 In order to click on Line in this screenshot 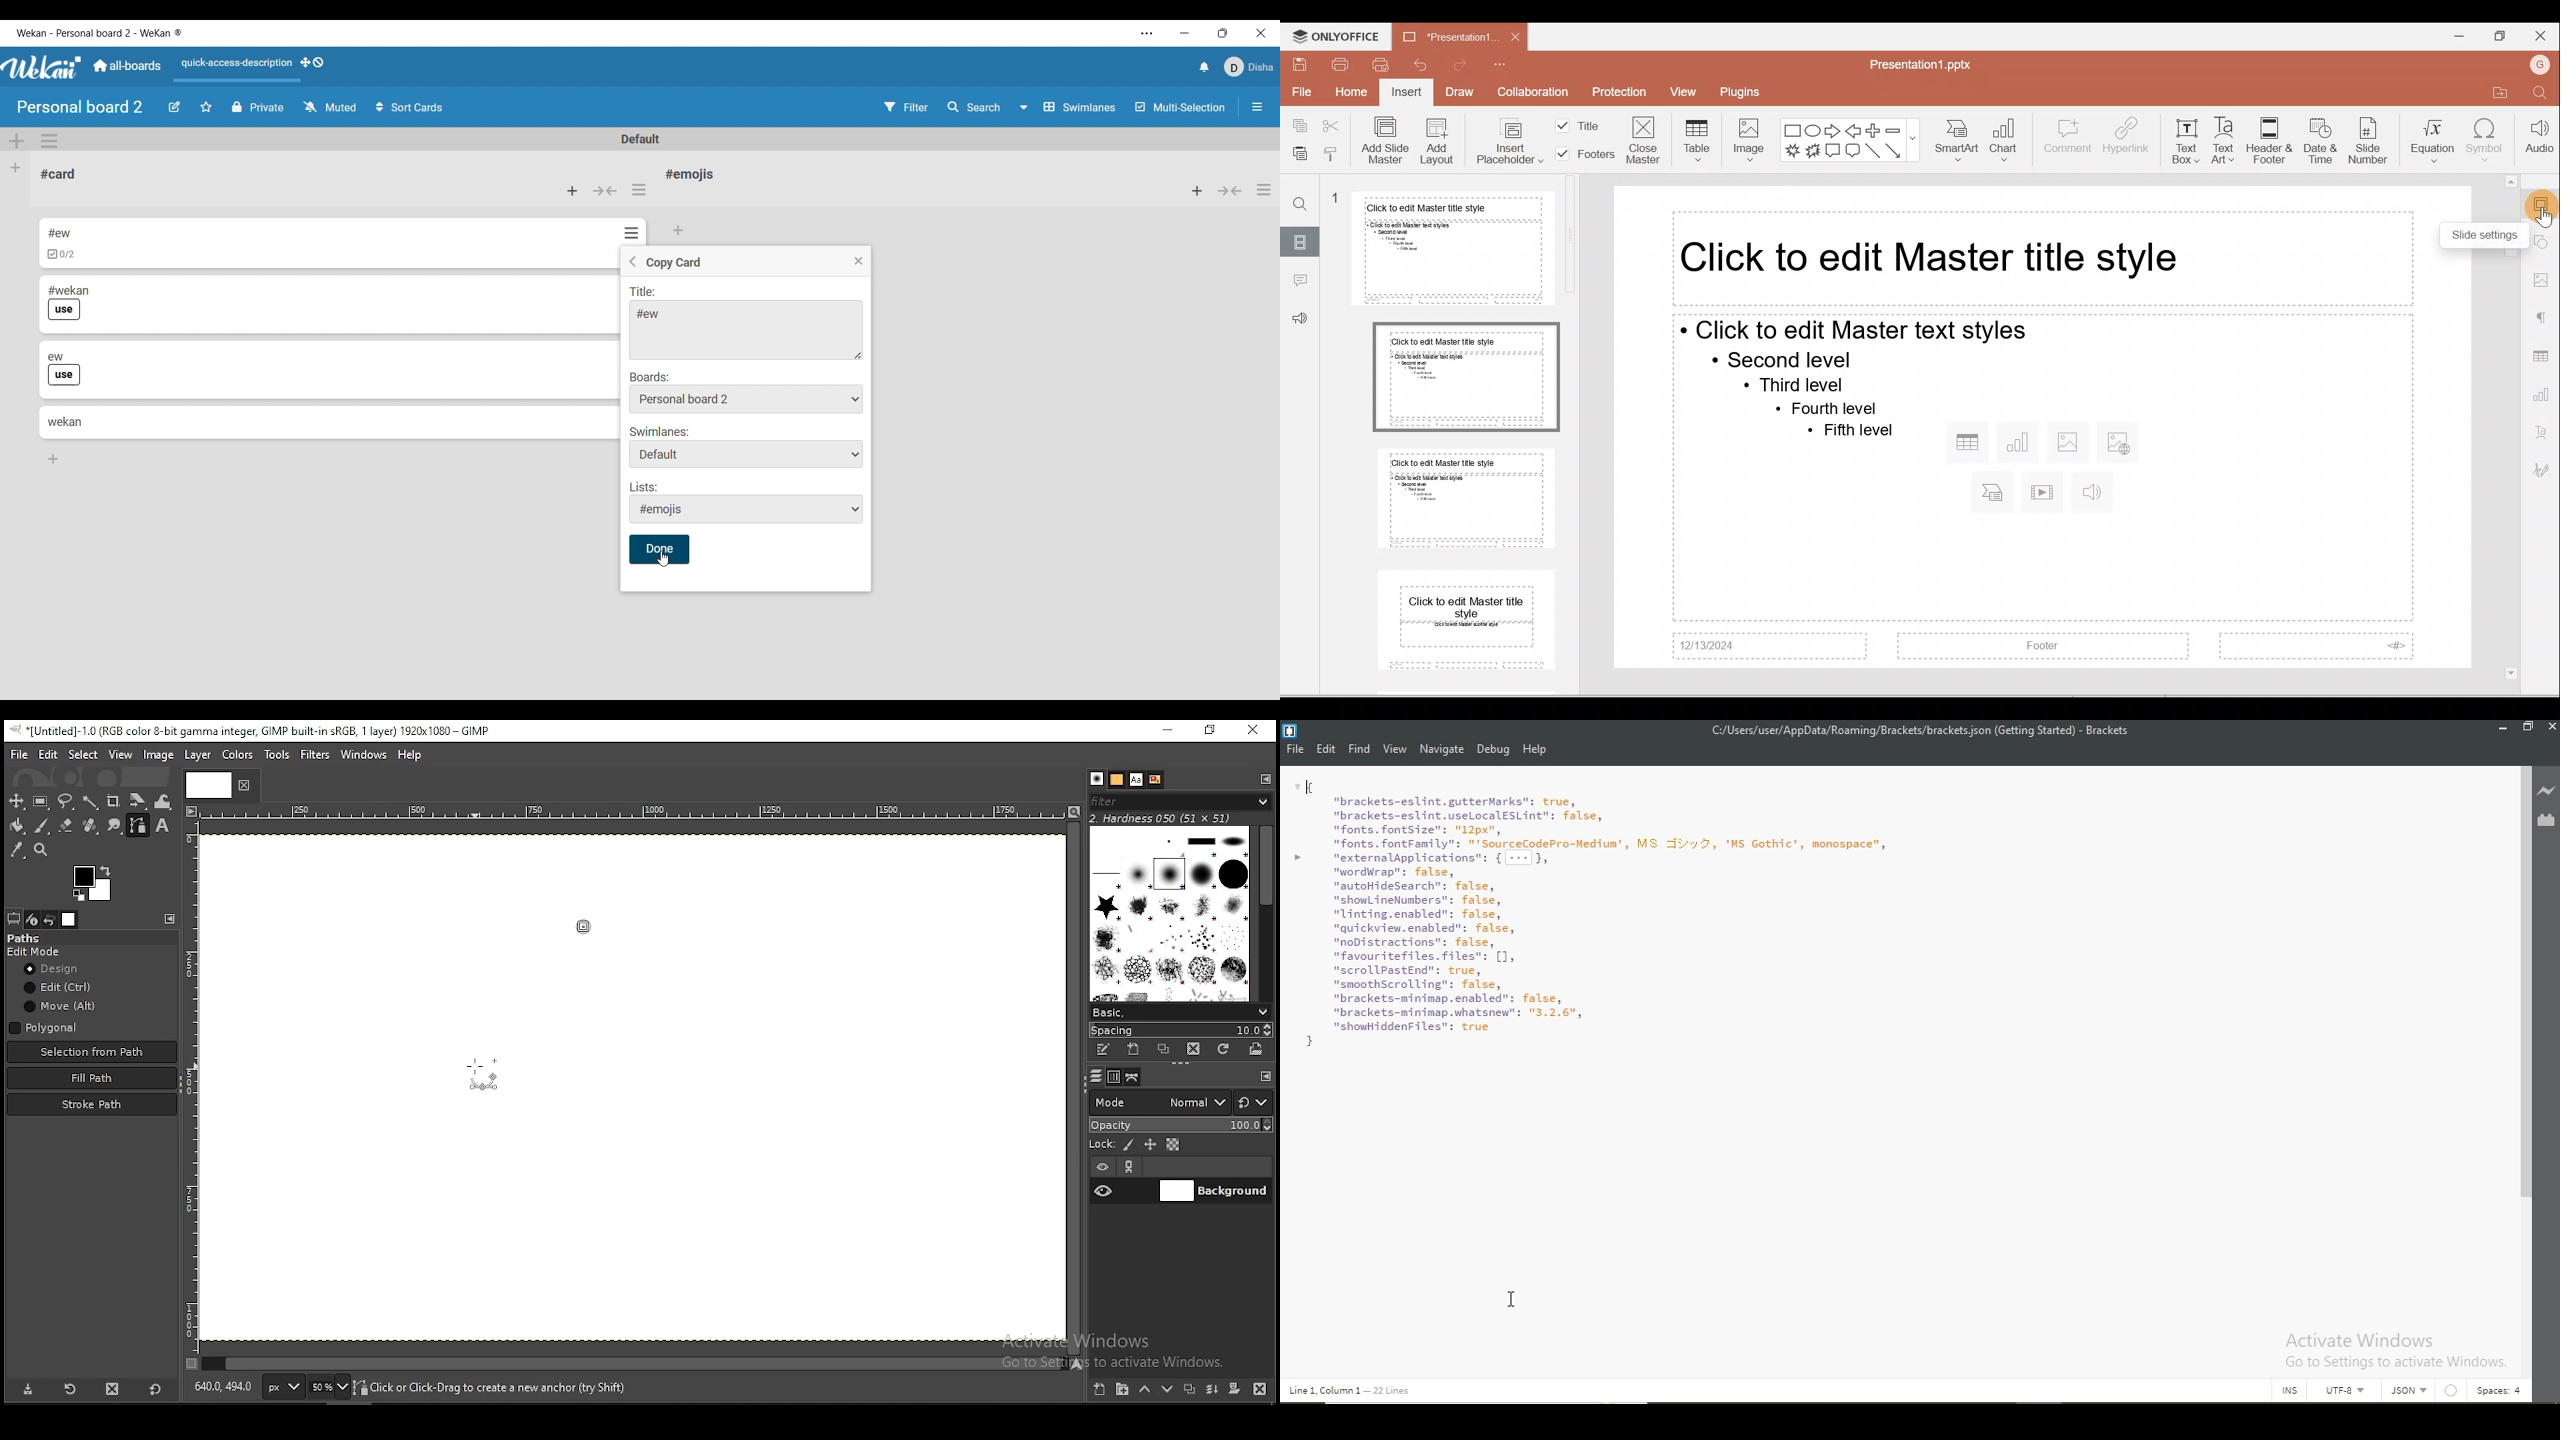, I will do `click(1872, 151)`.